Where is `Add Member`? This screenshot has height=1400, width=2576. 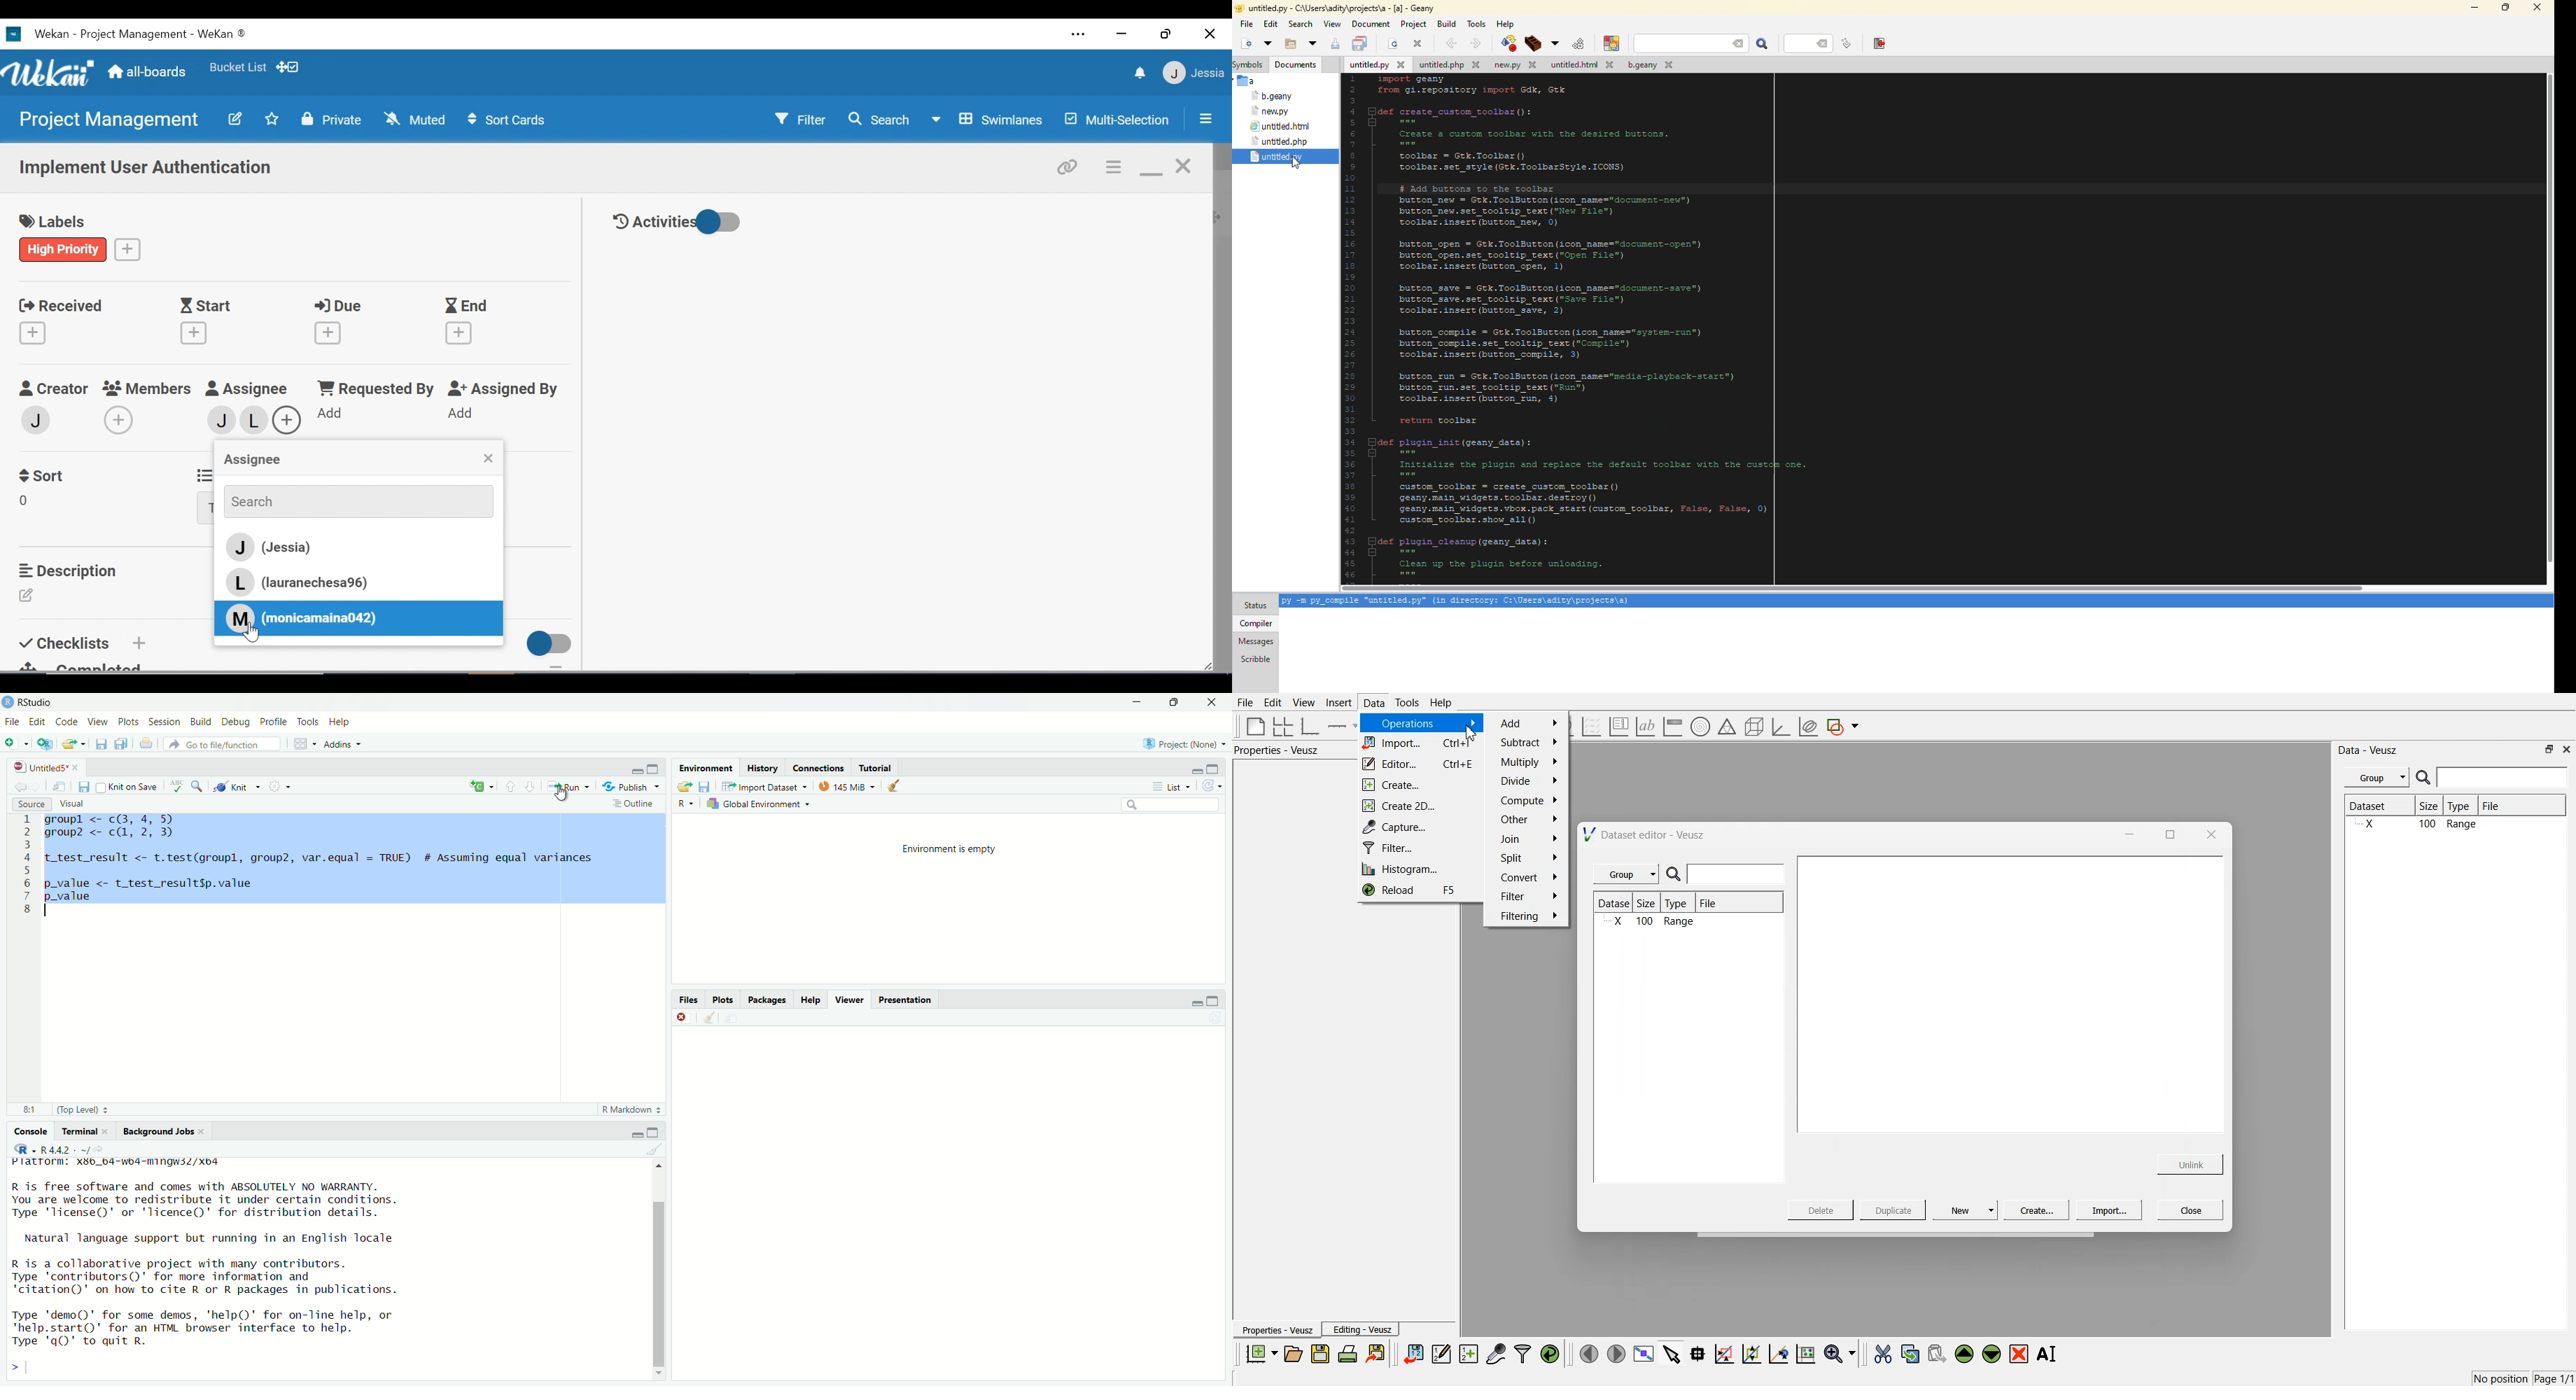 Add Member is located at coordinates (121, 420).